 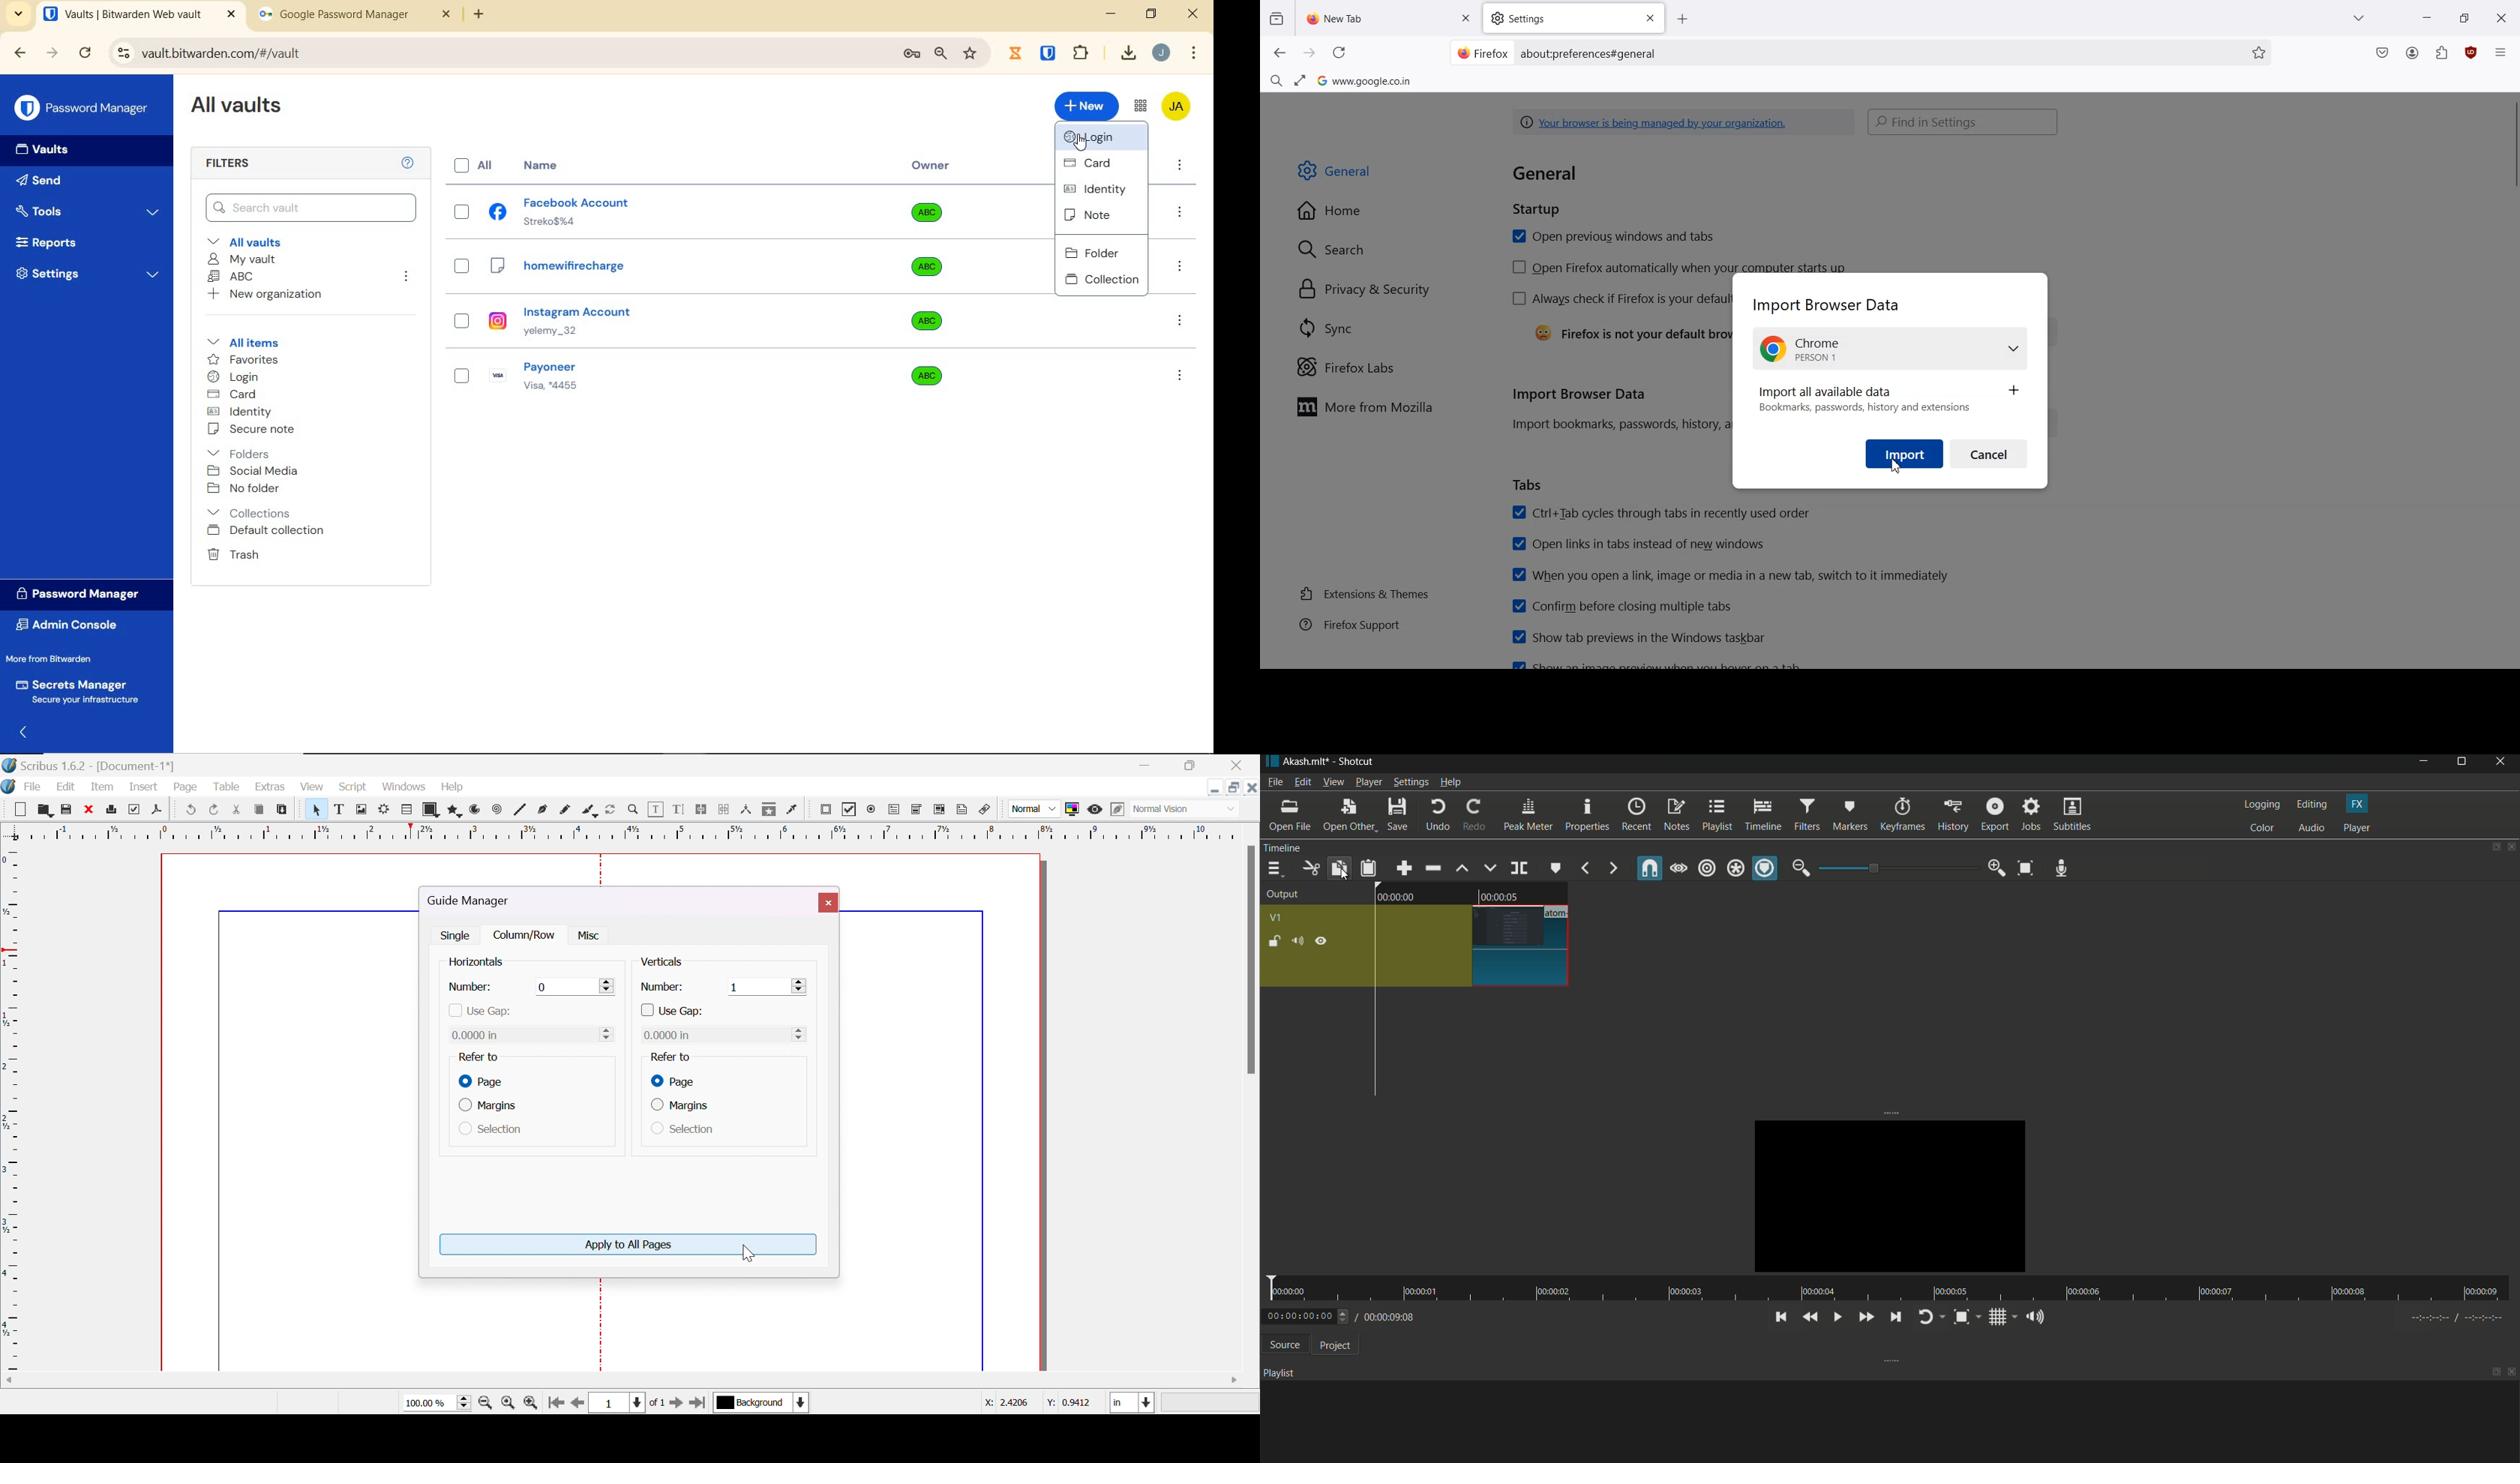 What do you see at coordinates (2258, 52) in the screenshot?
I see `Favorites` at bounding box center [2258, 52].